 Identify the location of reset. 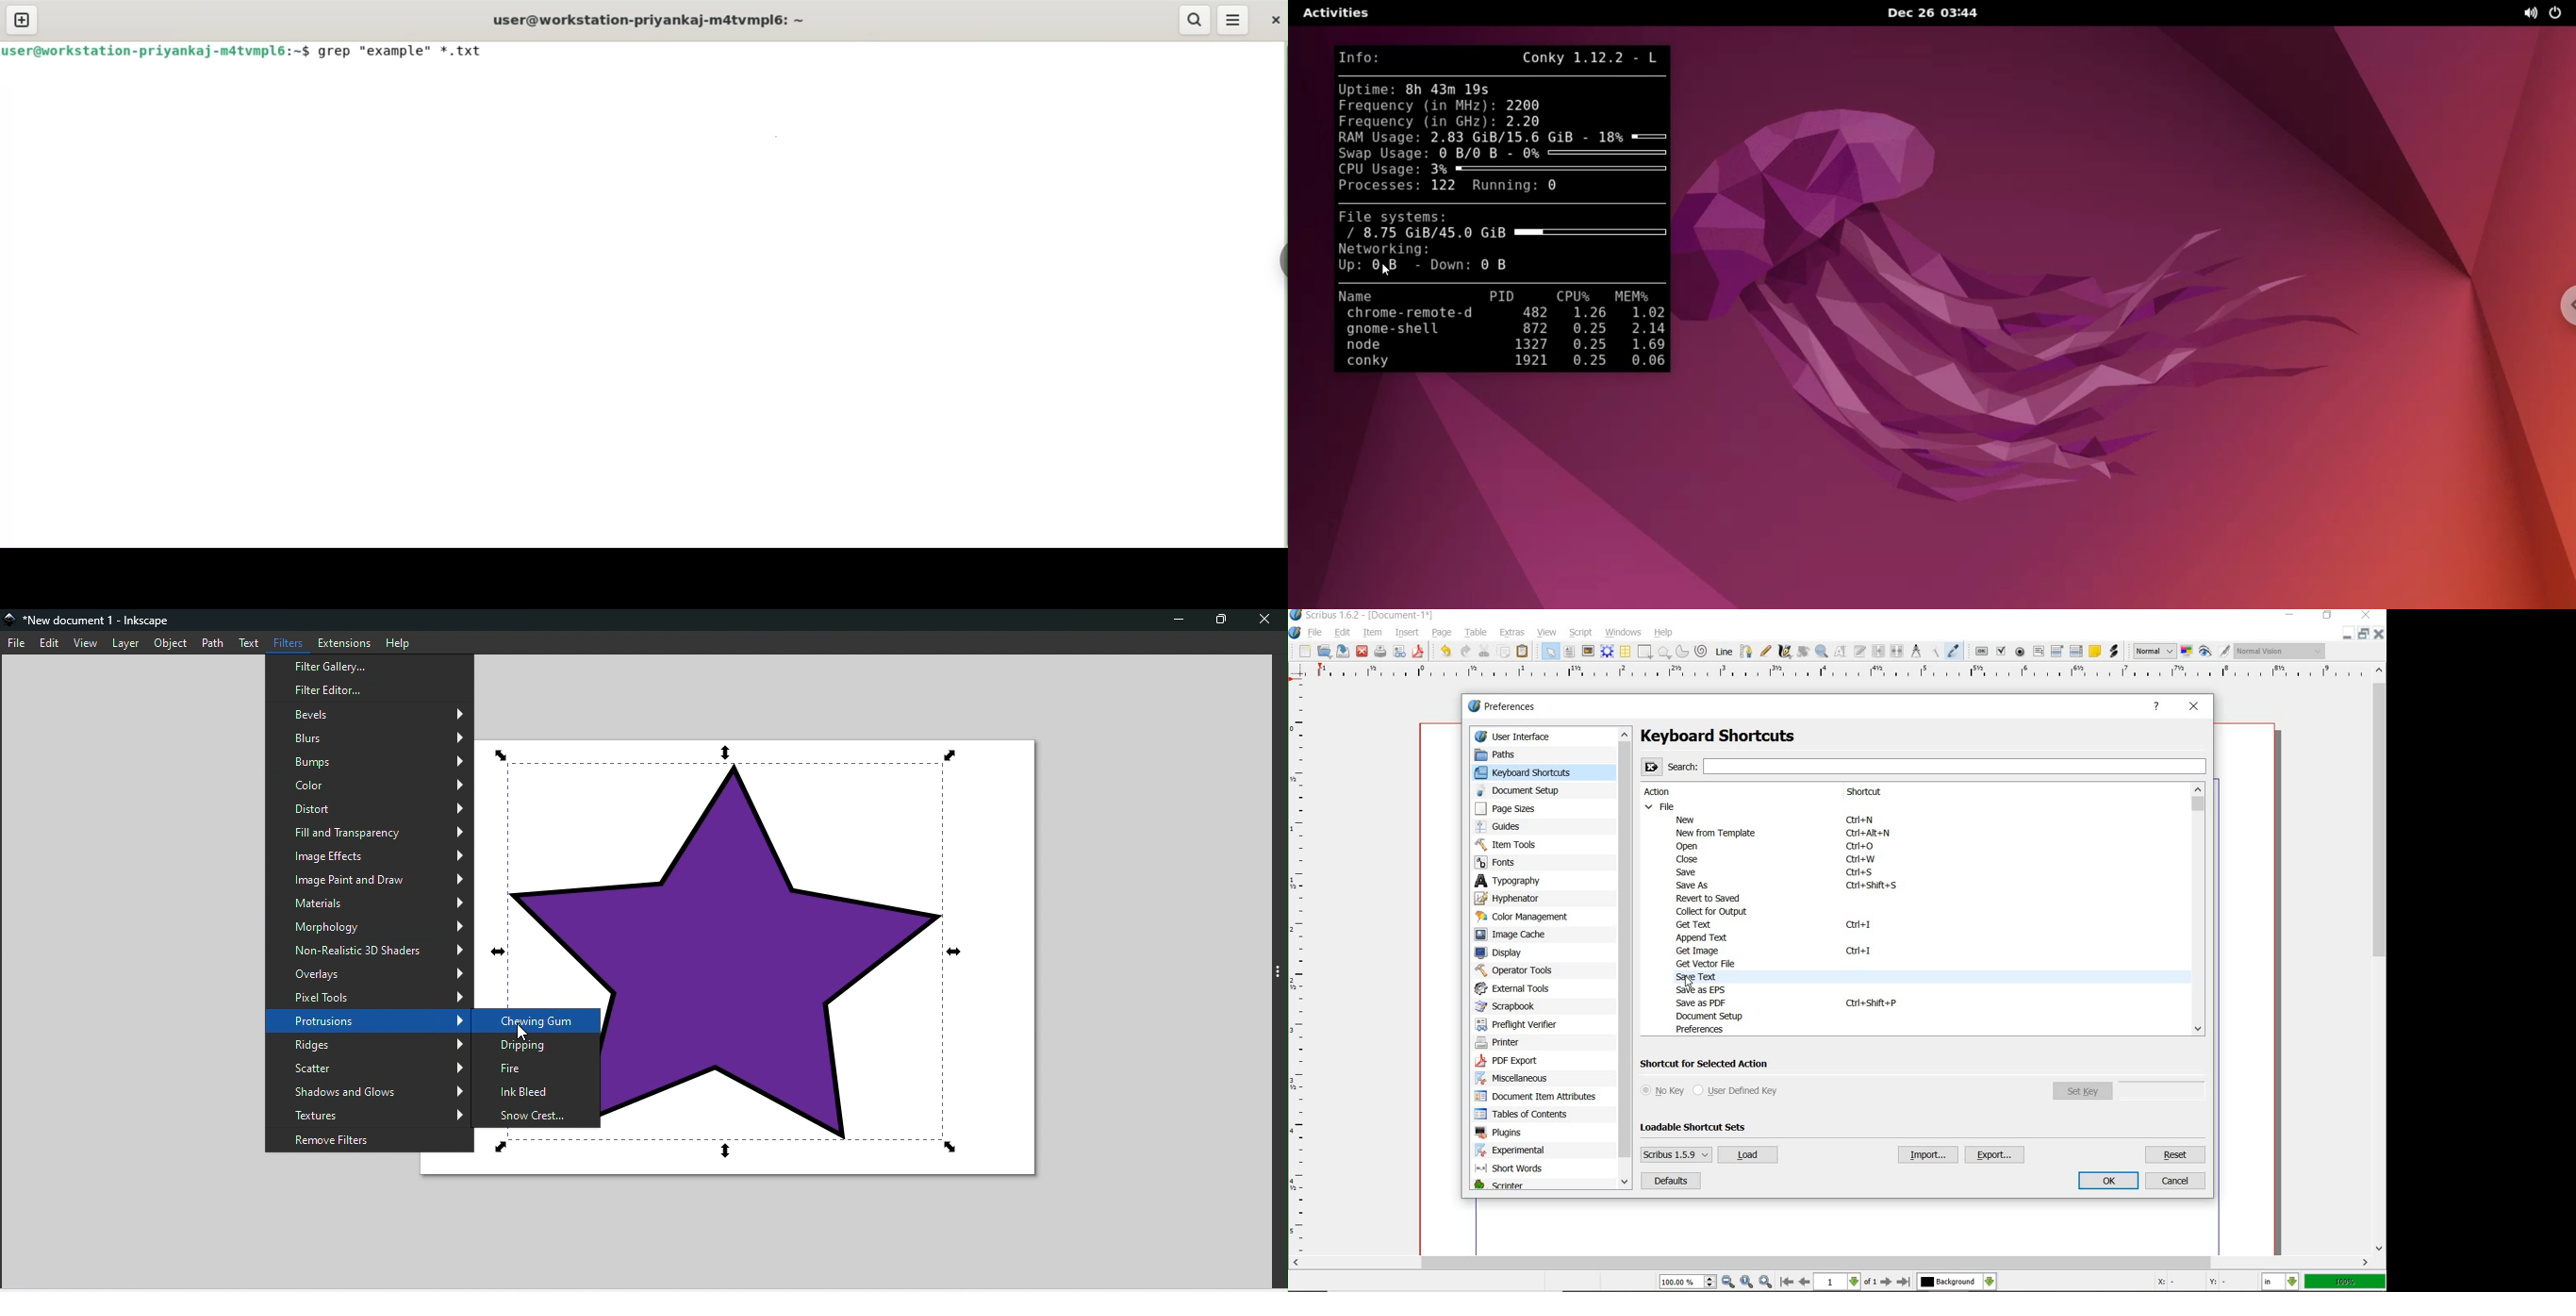
(2176, 1155).